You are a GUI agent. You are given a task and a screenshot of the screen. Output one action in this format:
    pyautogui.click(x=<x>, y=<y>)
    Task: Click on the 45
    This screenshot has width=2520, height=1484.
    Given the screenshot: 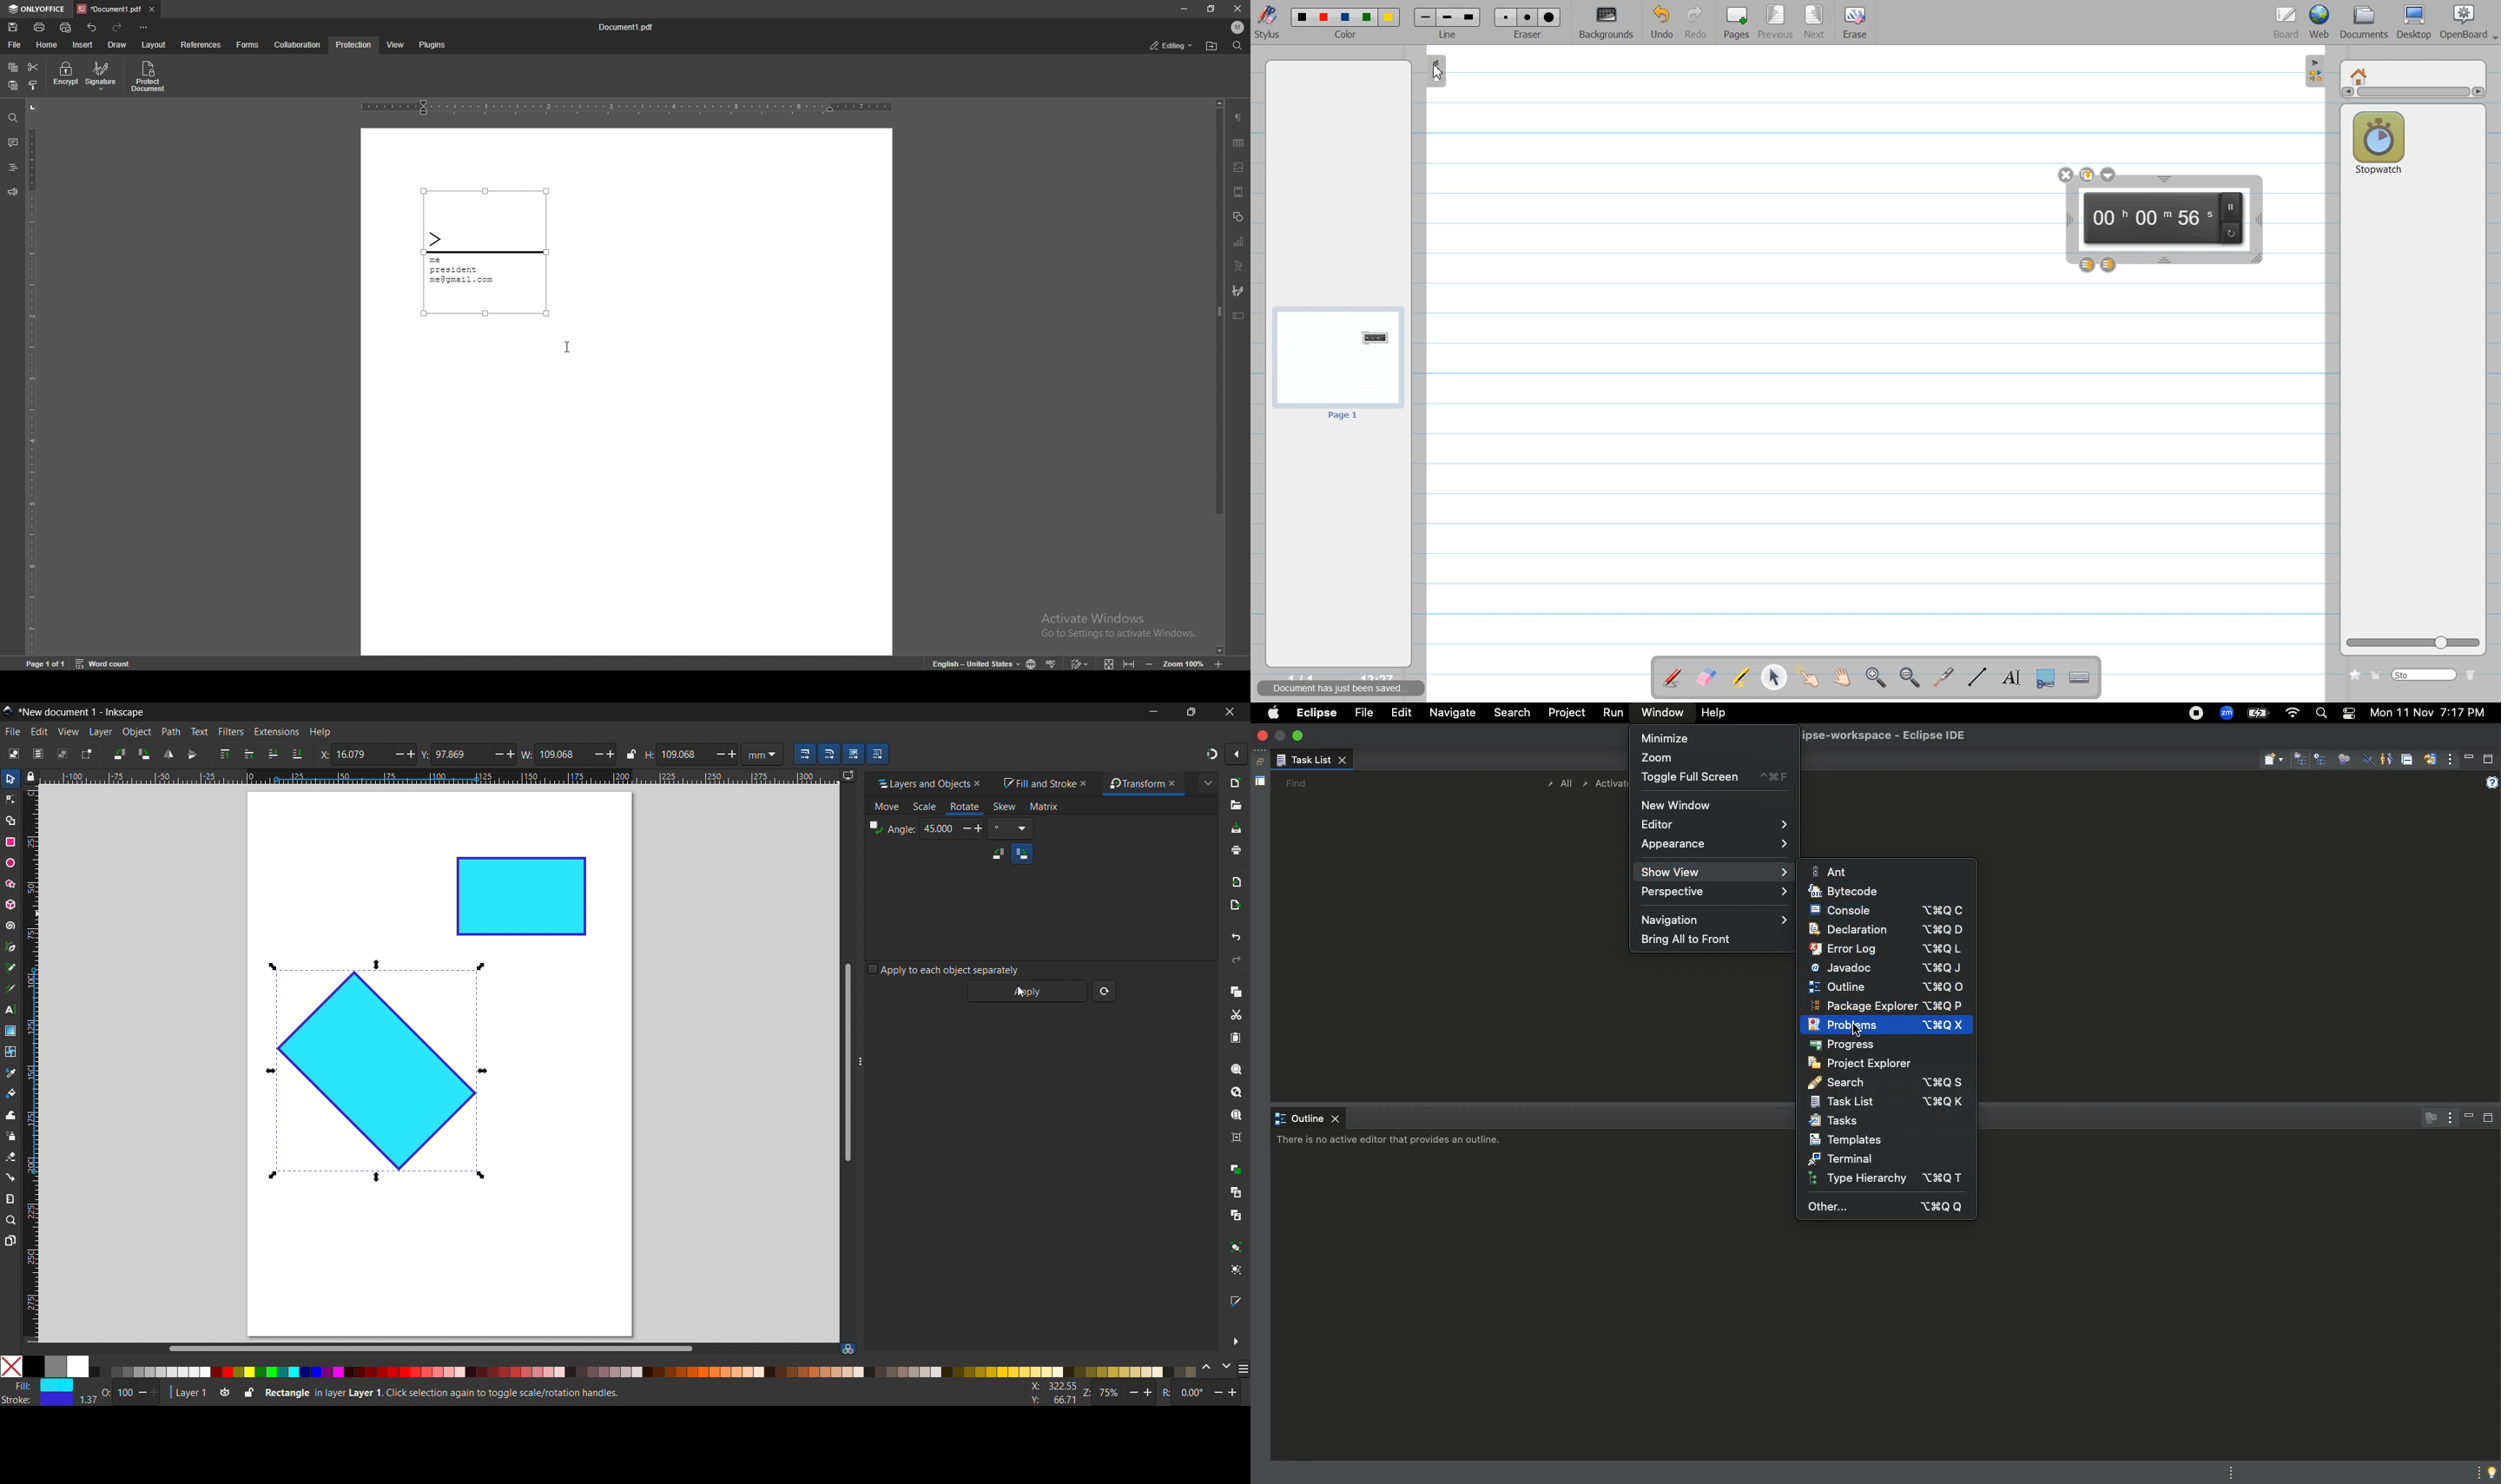 What is the action you would take?
    pyautogui.click(x=951, y=828)
    